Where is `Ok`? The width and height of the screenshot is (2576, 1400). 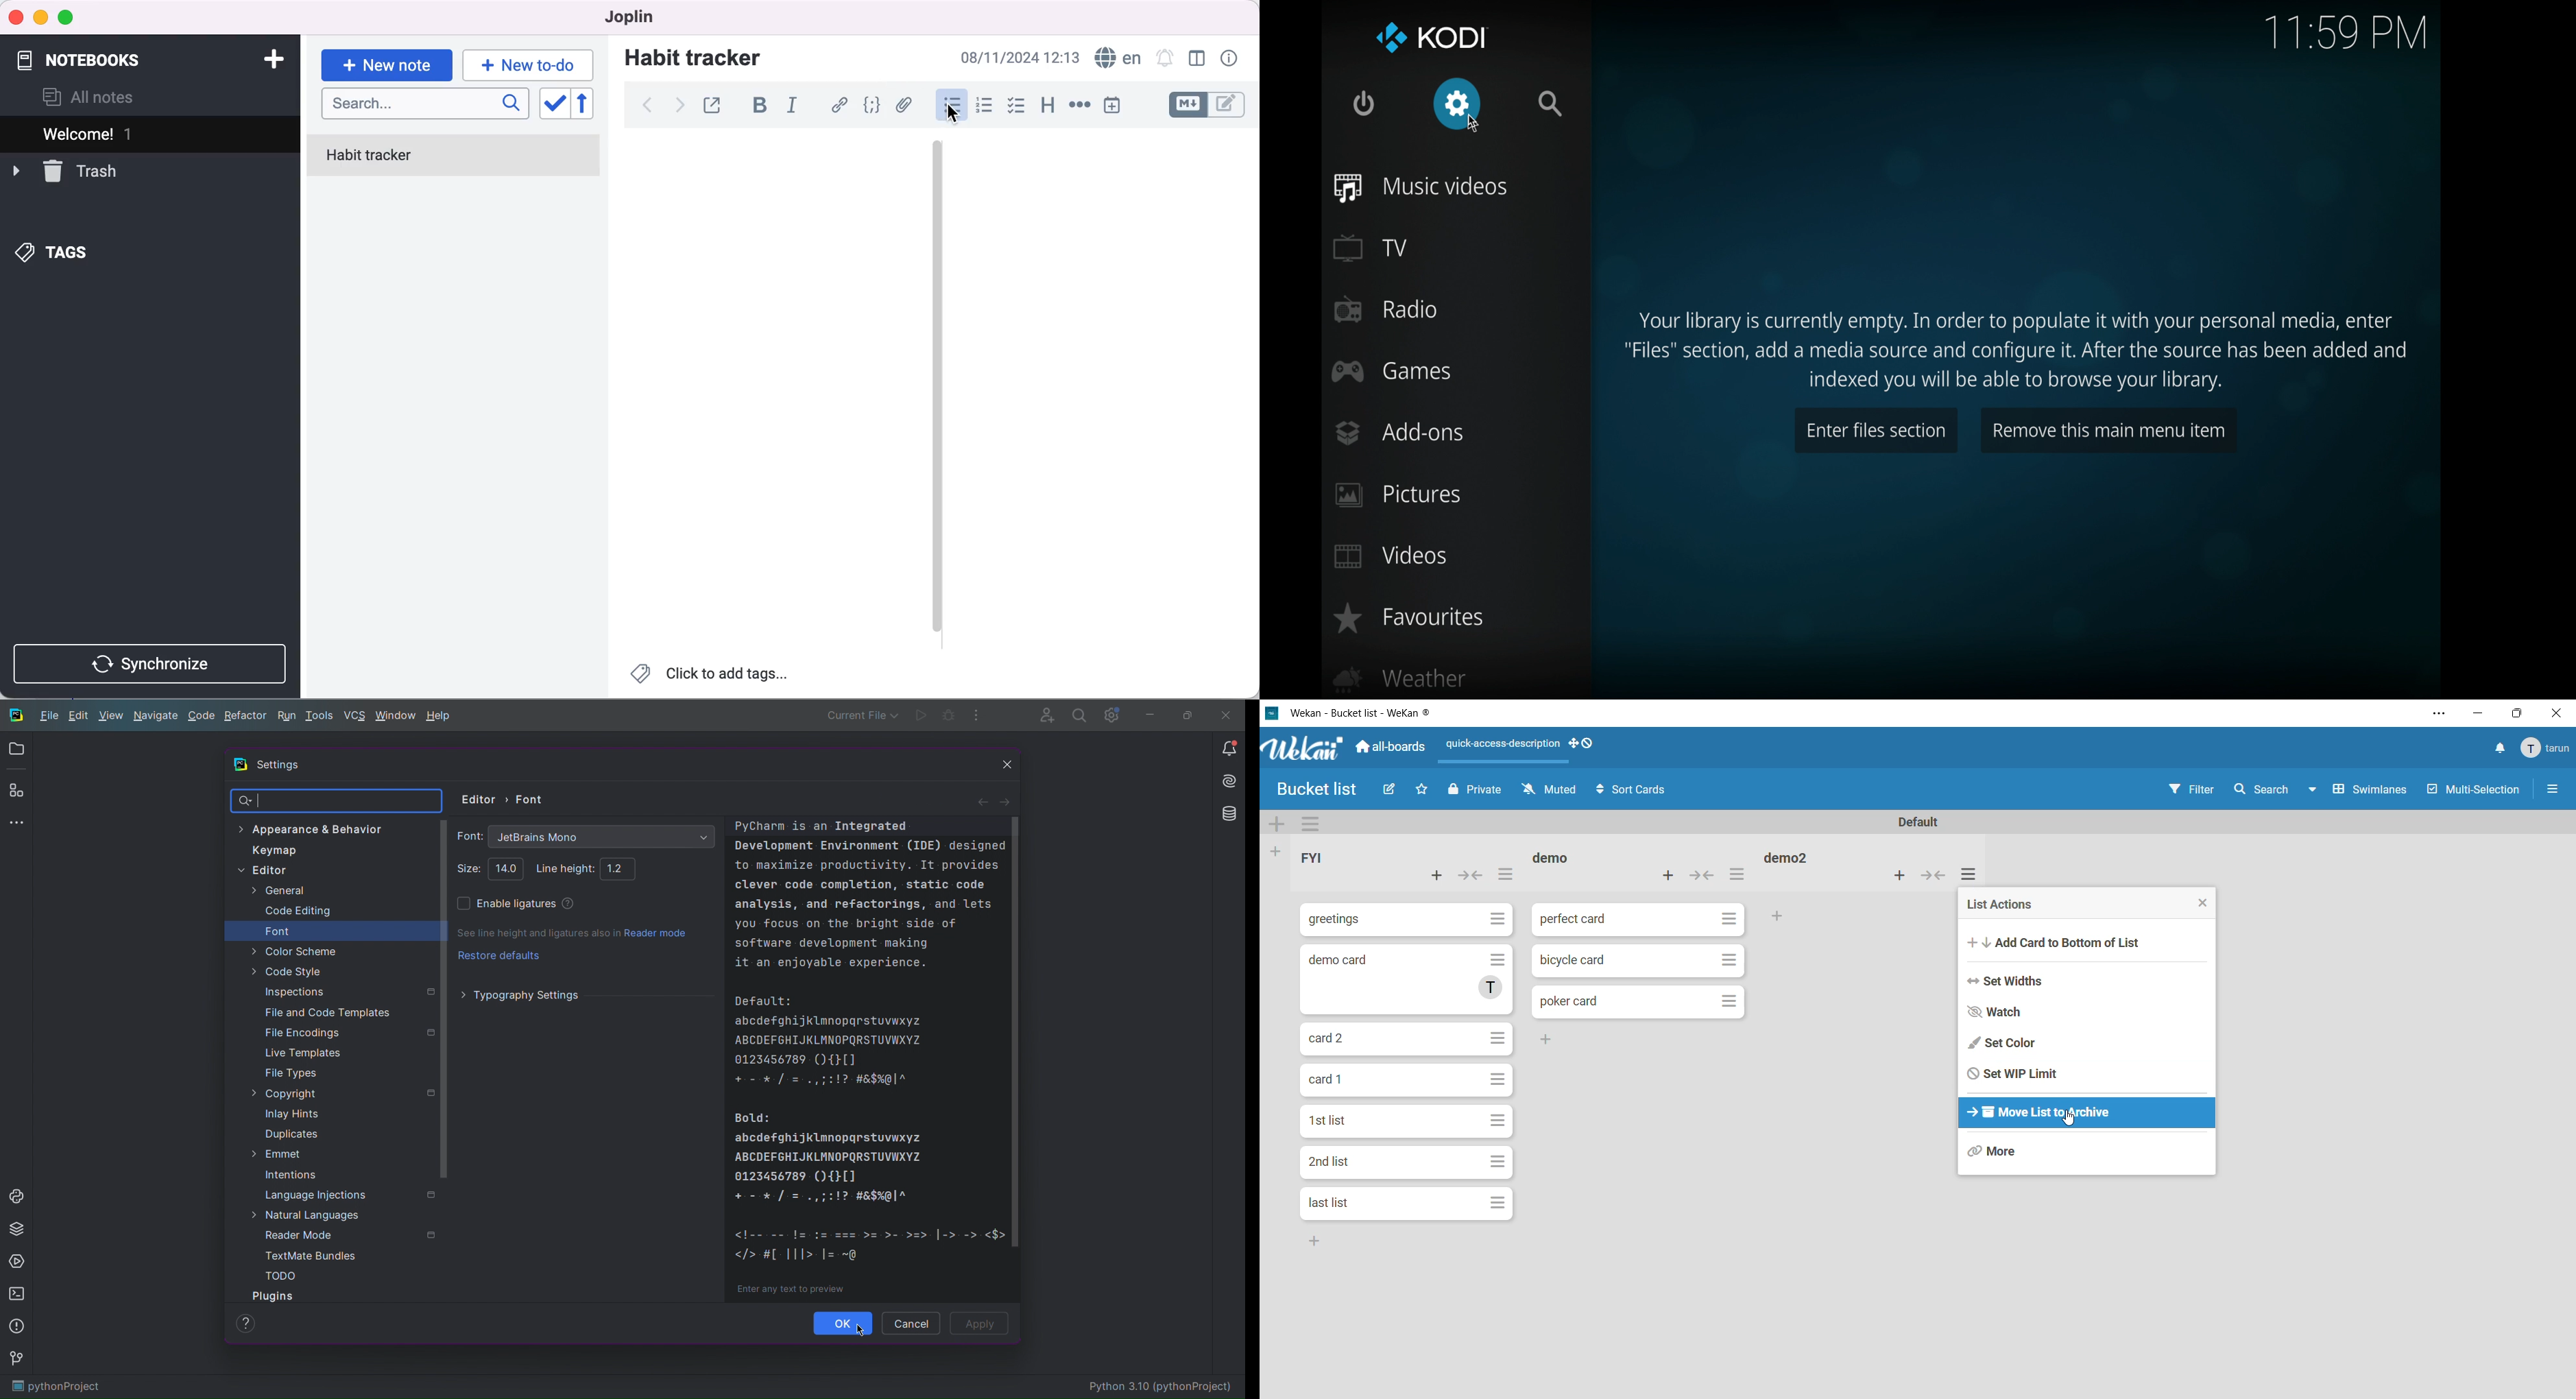
Ok is located at coordinates (844, 1323).